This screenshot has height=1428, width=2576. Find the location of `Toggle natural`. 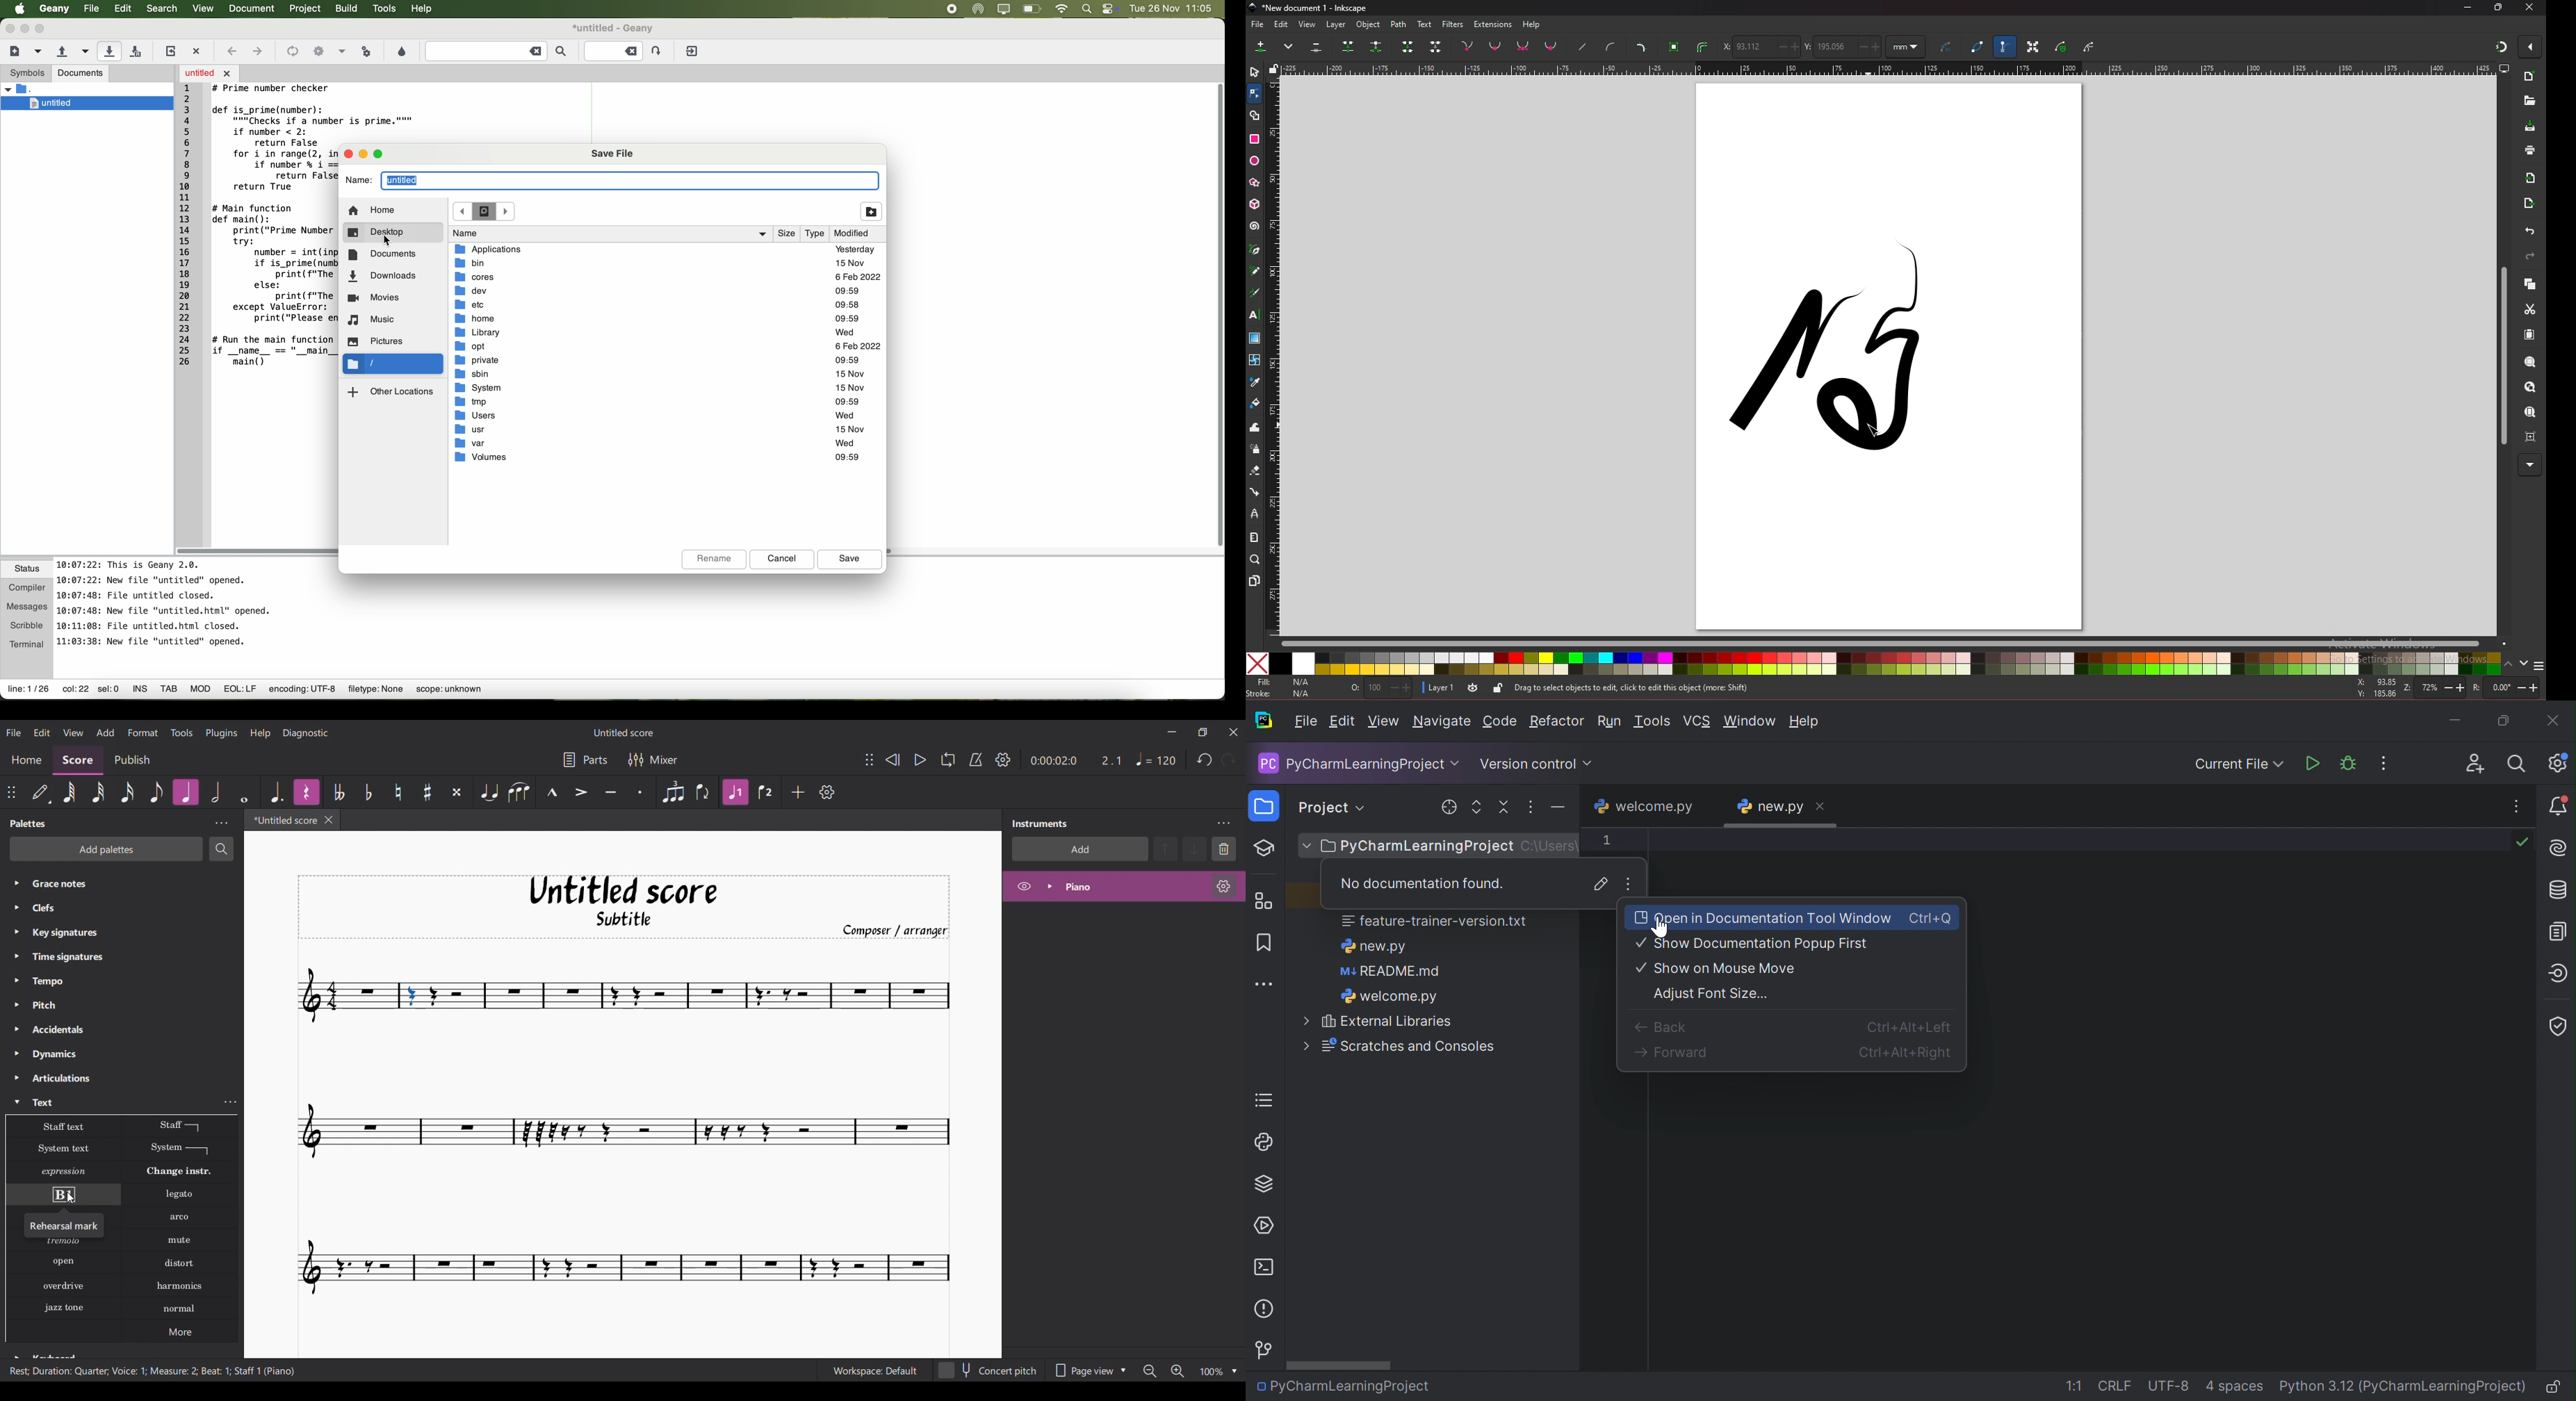

Toggle natural is located at coordinates (398, 792).